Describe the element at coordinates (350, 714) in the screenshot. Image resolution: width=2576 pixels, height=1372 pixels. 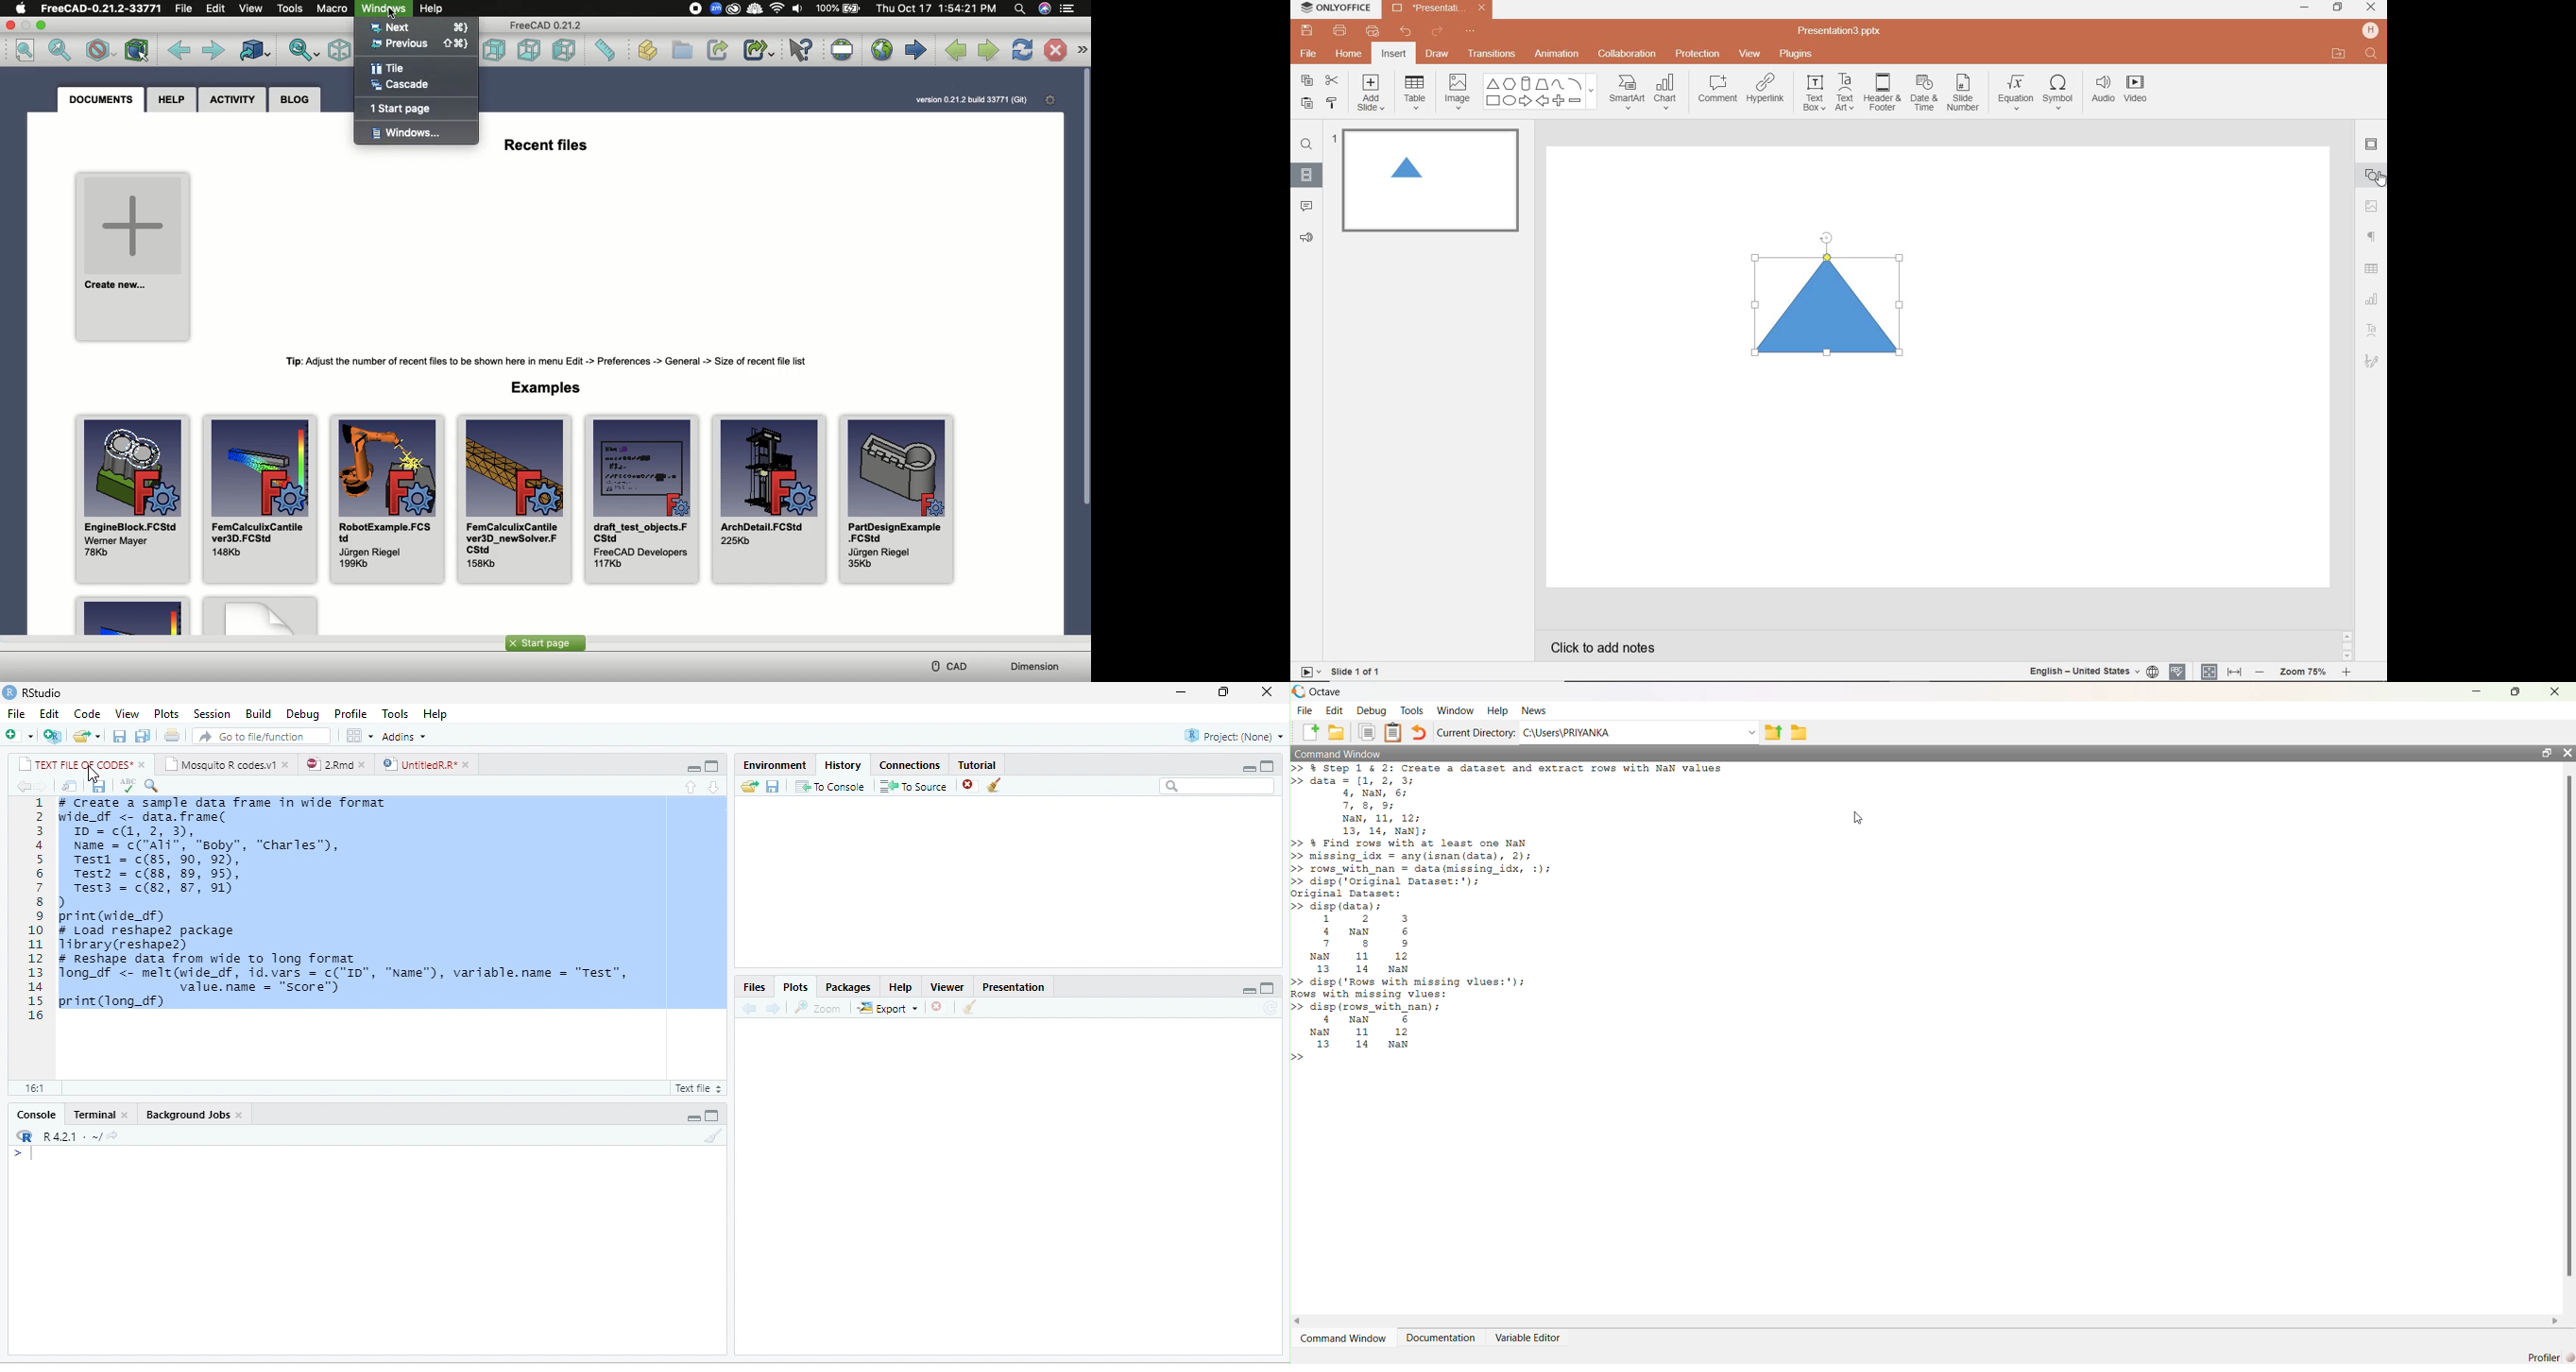
I see `Profile` at that location.